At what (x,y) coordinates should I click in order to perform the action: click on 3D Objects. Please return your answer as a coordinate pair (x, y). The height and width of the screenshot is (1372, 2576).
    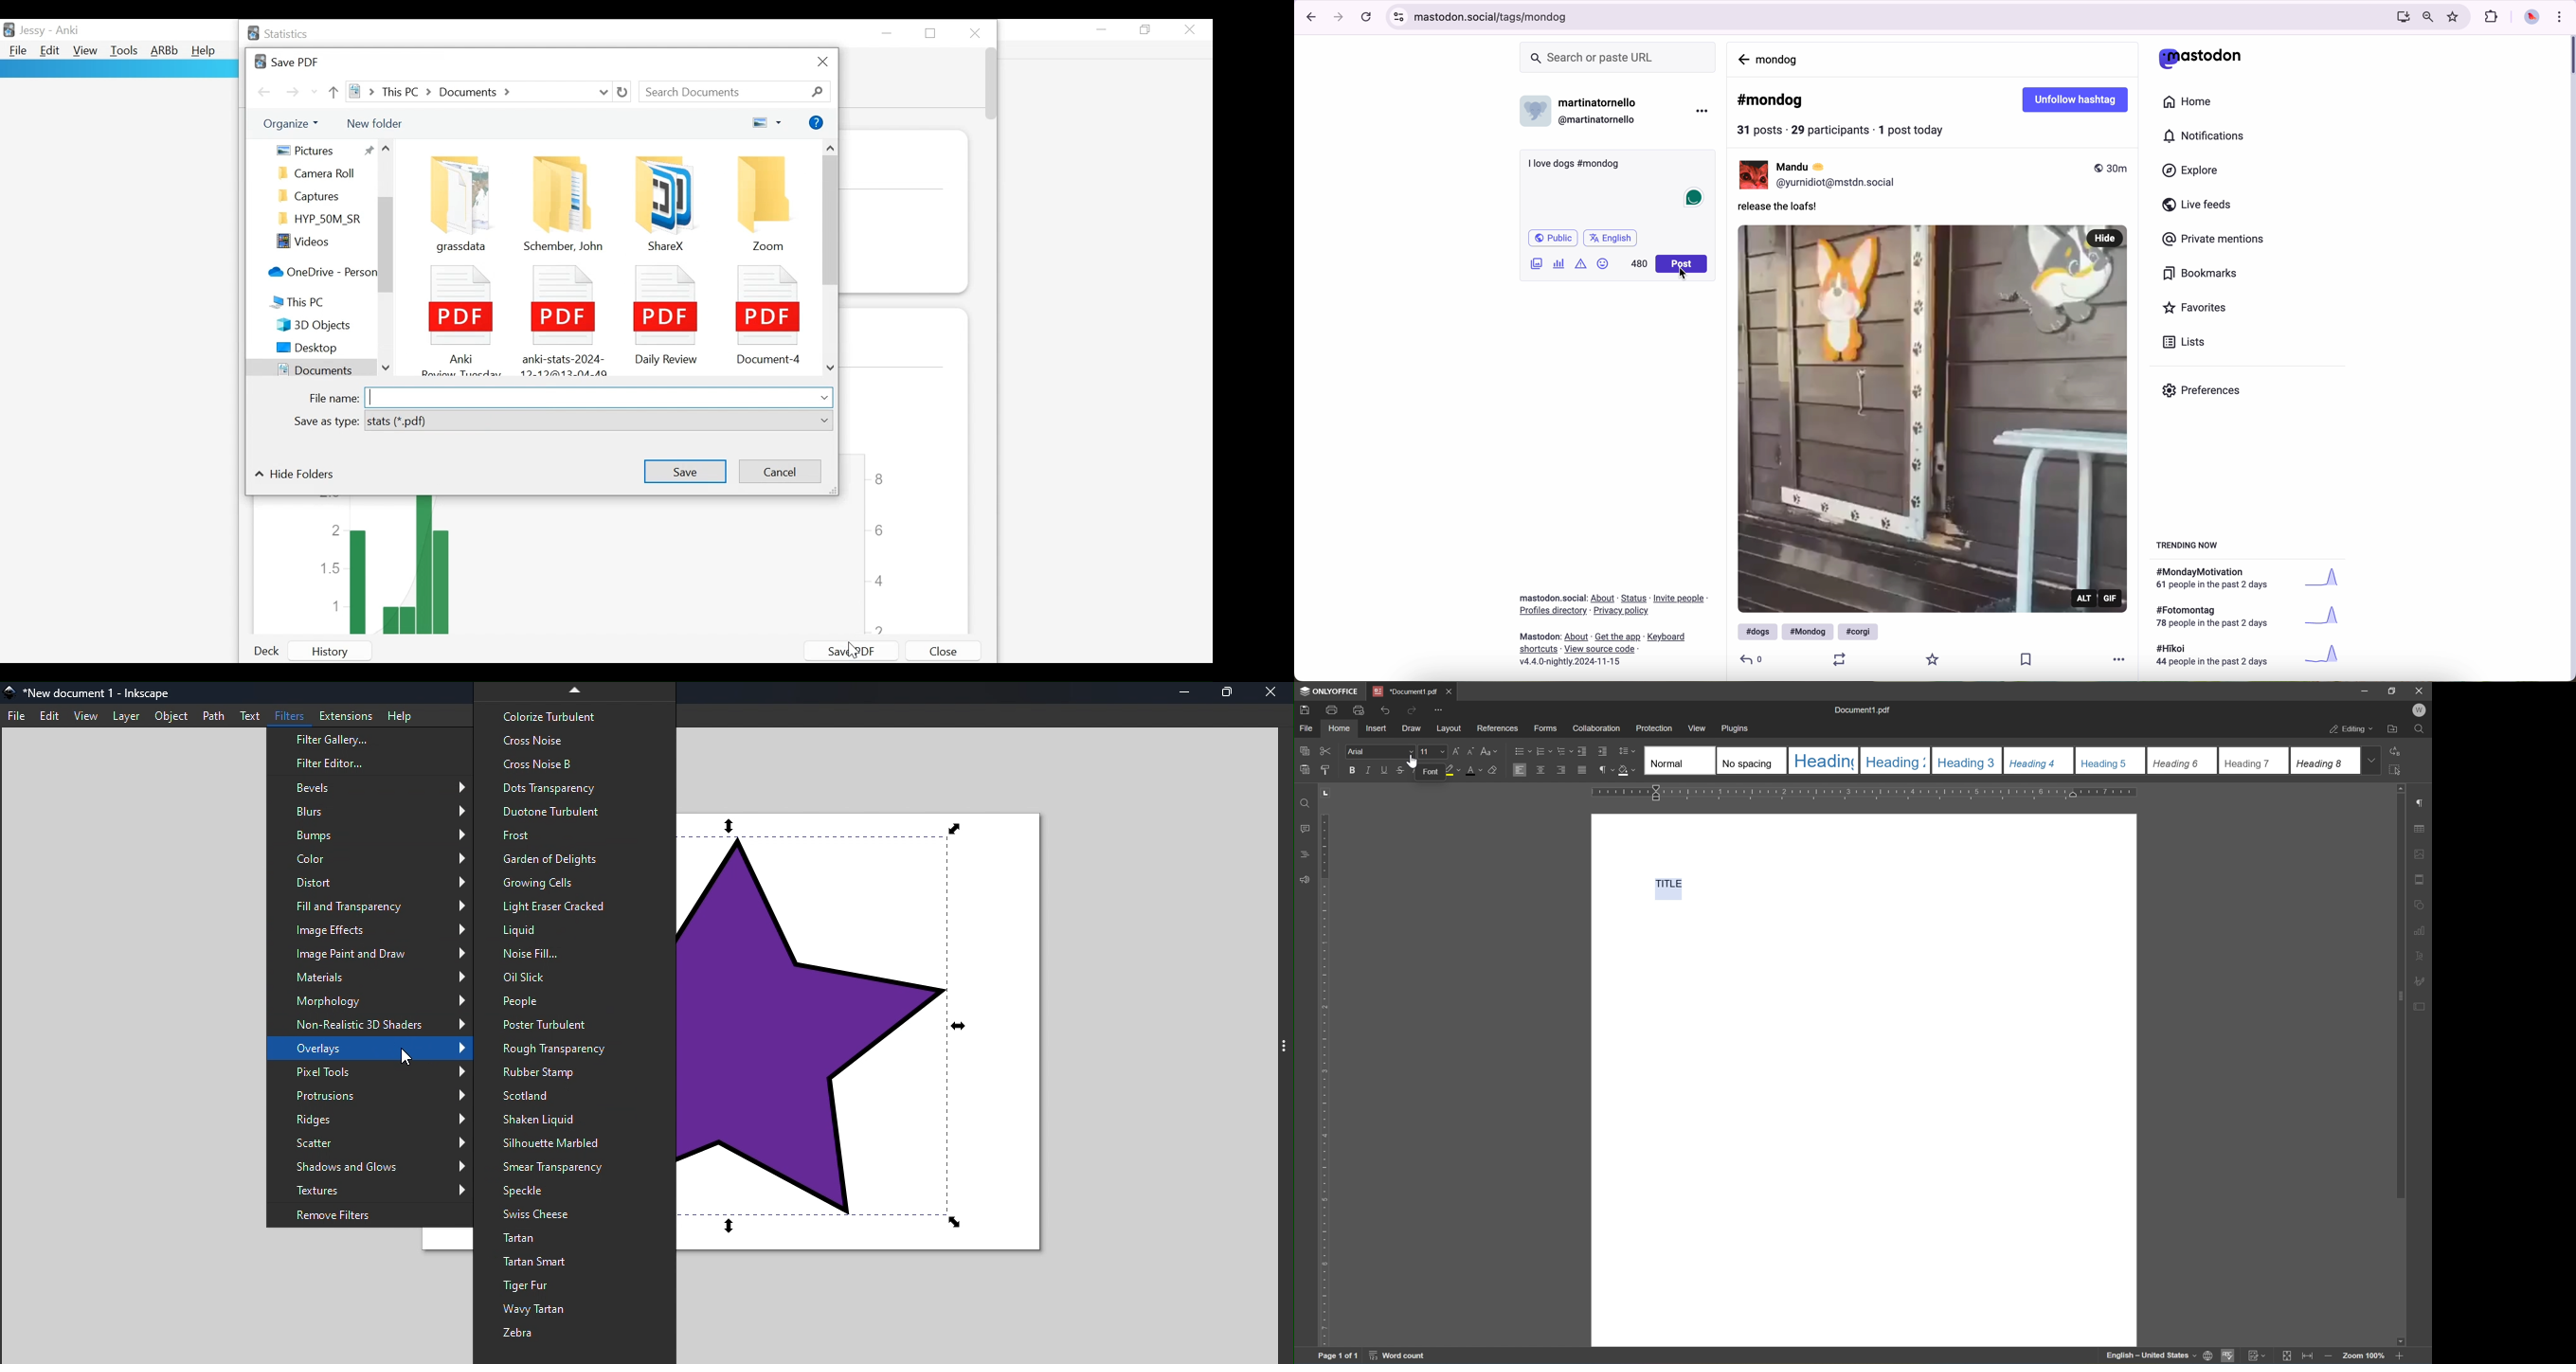
    Looking at the image, I should click on (323, 325).